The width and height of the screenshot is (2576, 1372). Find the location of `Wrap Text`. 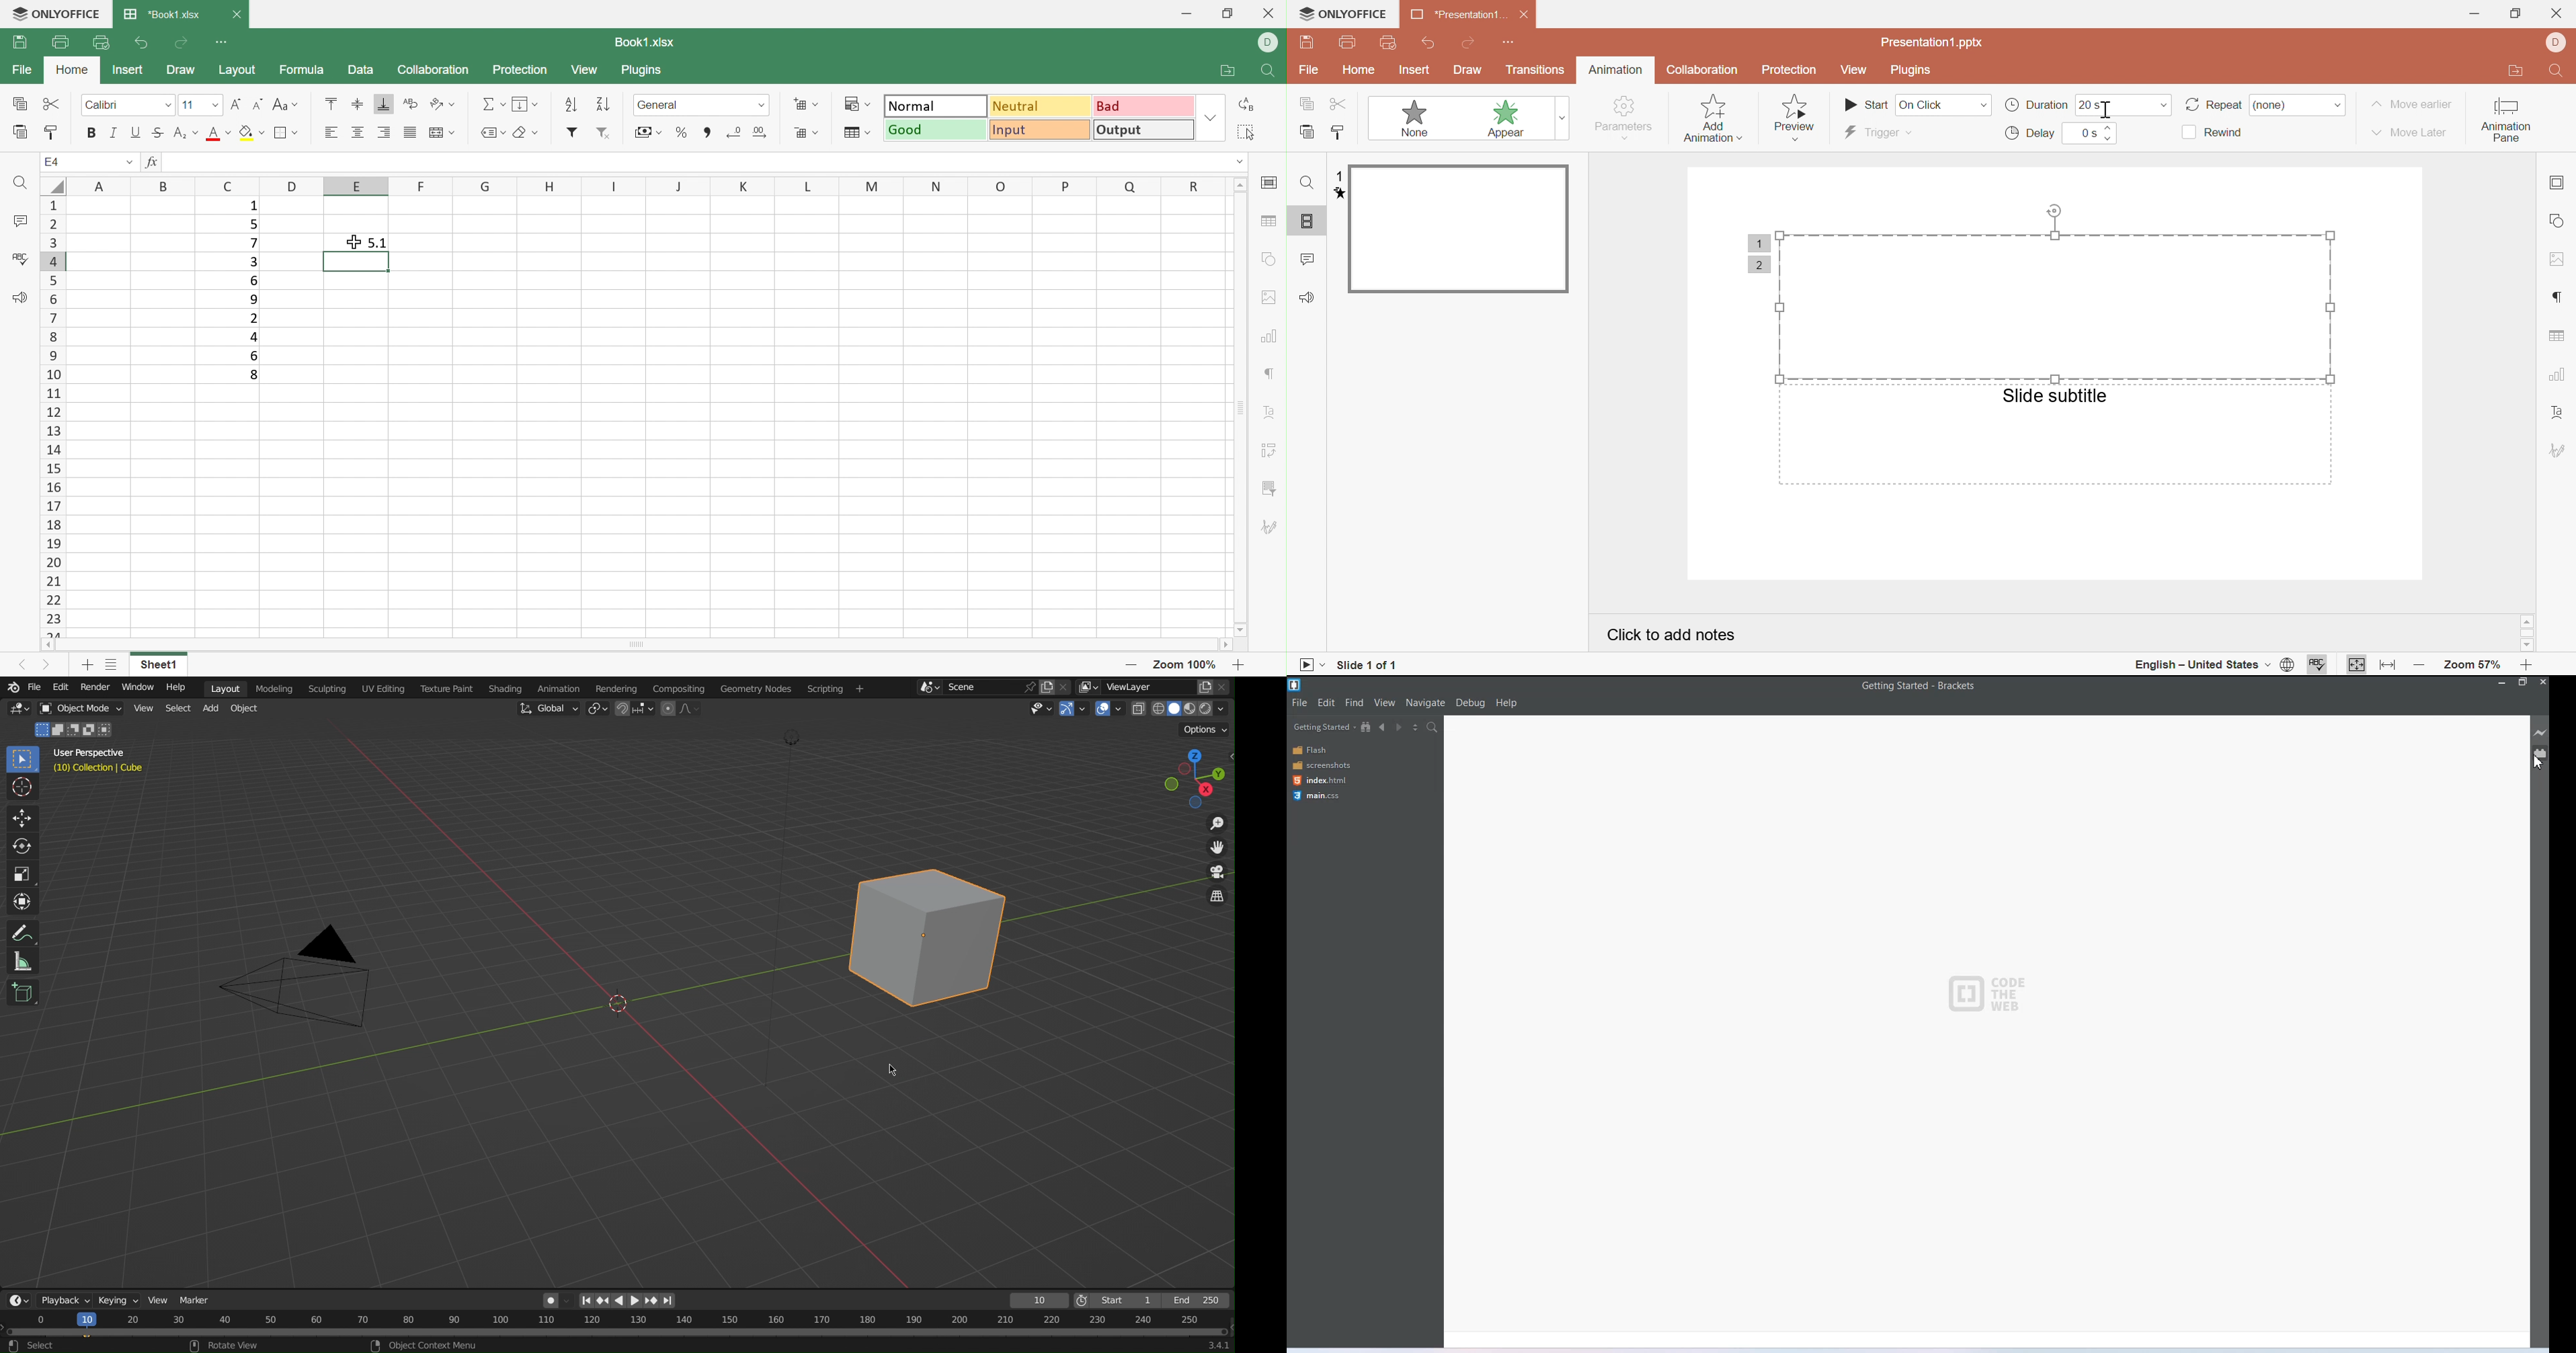

Wrap Text is located at coordinates (411, 104).